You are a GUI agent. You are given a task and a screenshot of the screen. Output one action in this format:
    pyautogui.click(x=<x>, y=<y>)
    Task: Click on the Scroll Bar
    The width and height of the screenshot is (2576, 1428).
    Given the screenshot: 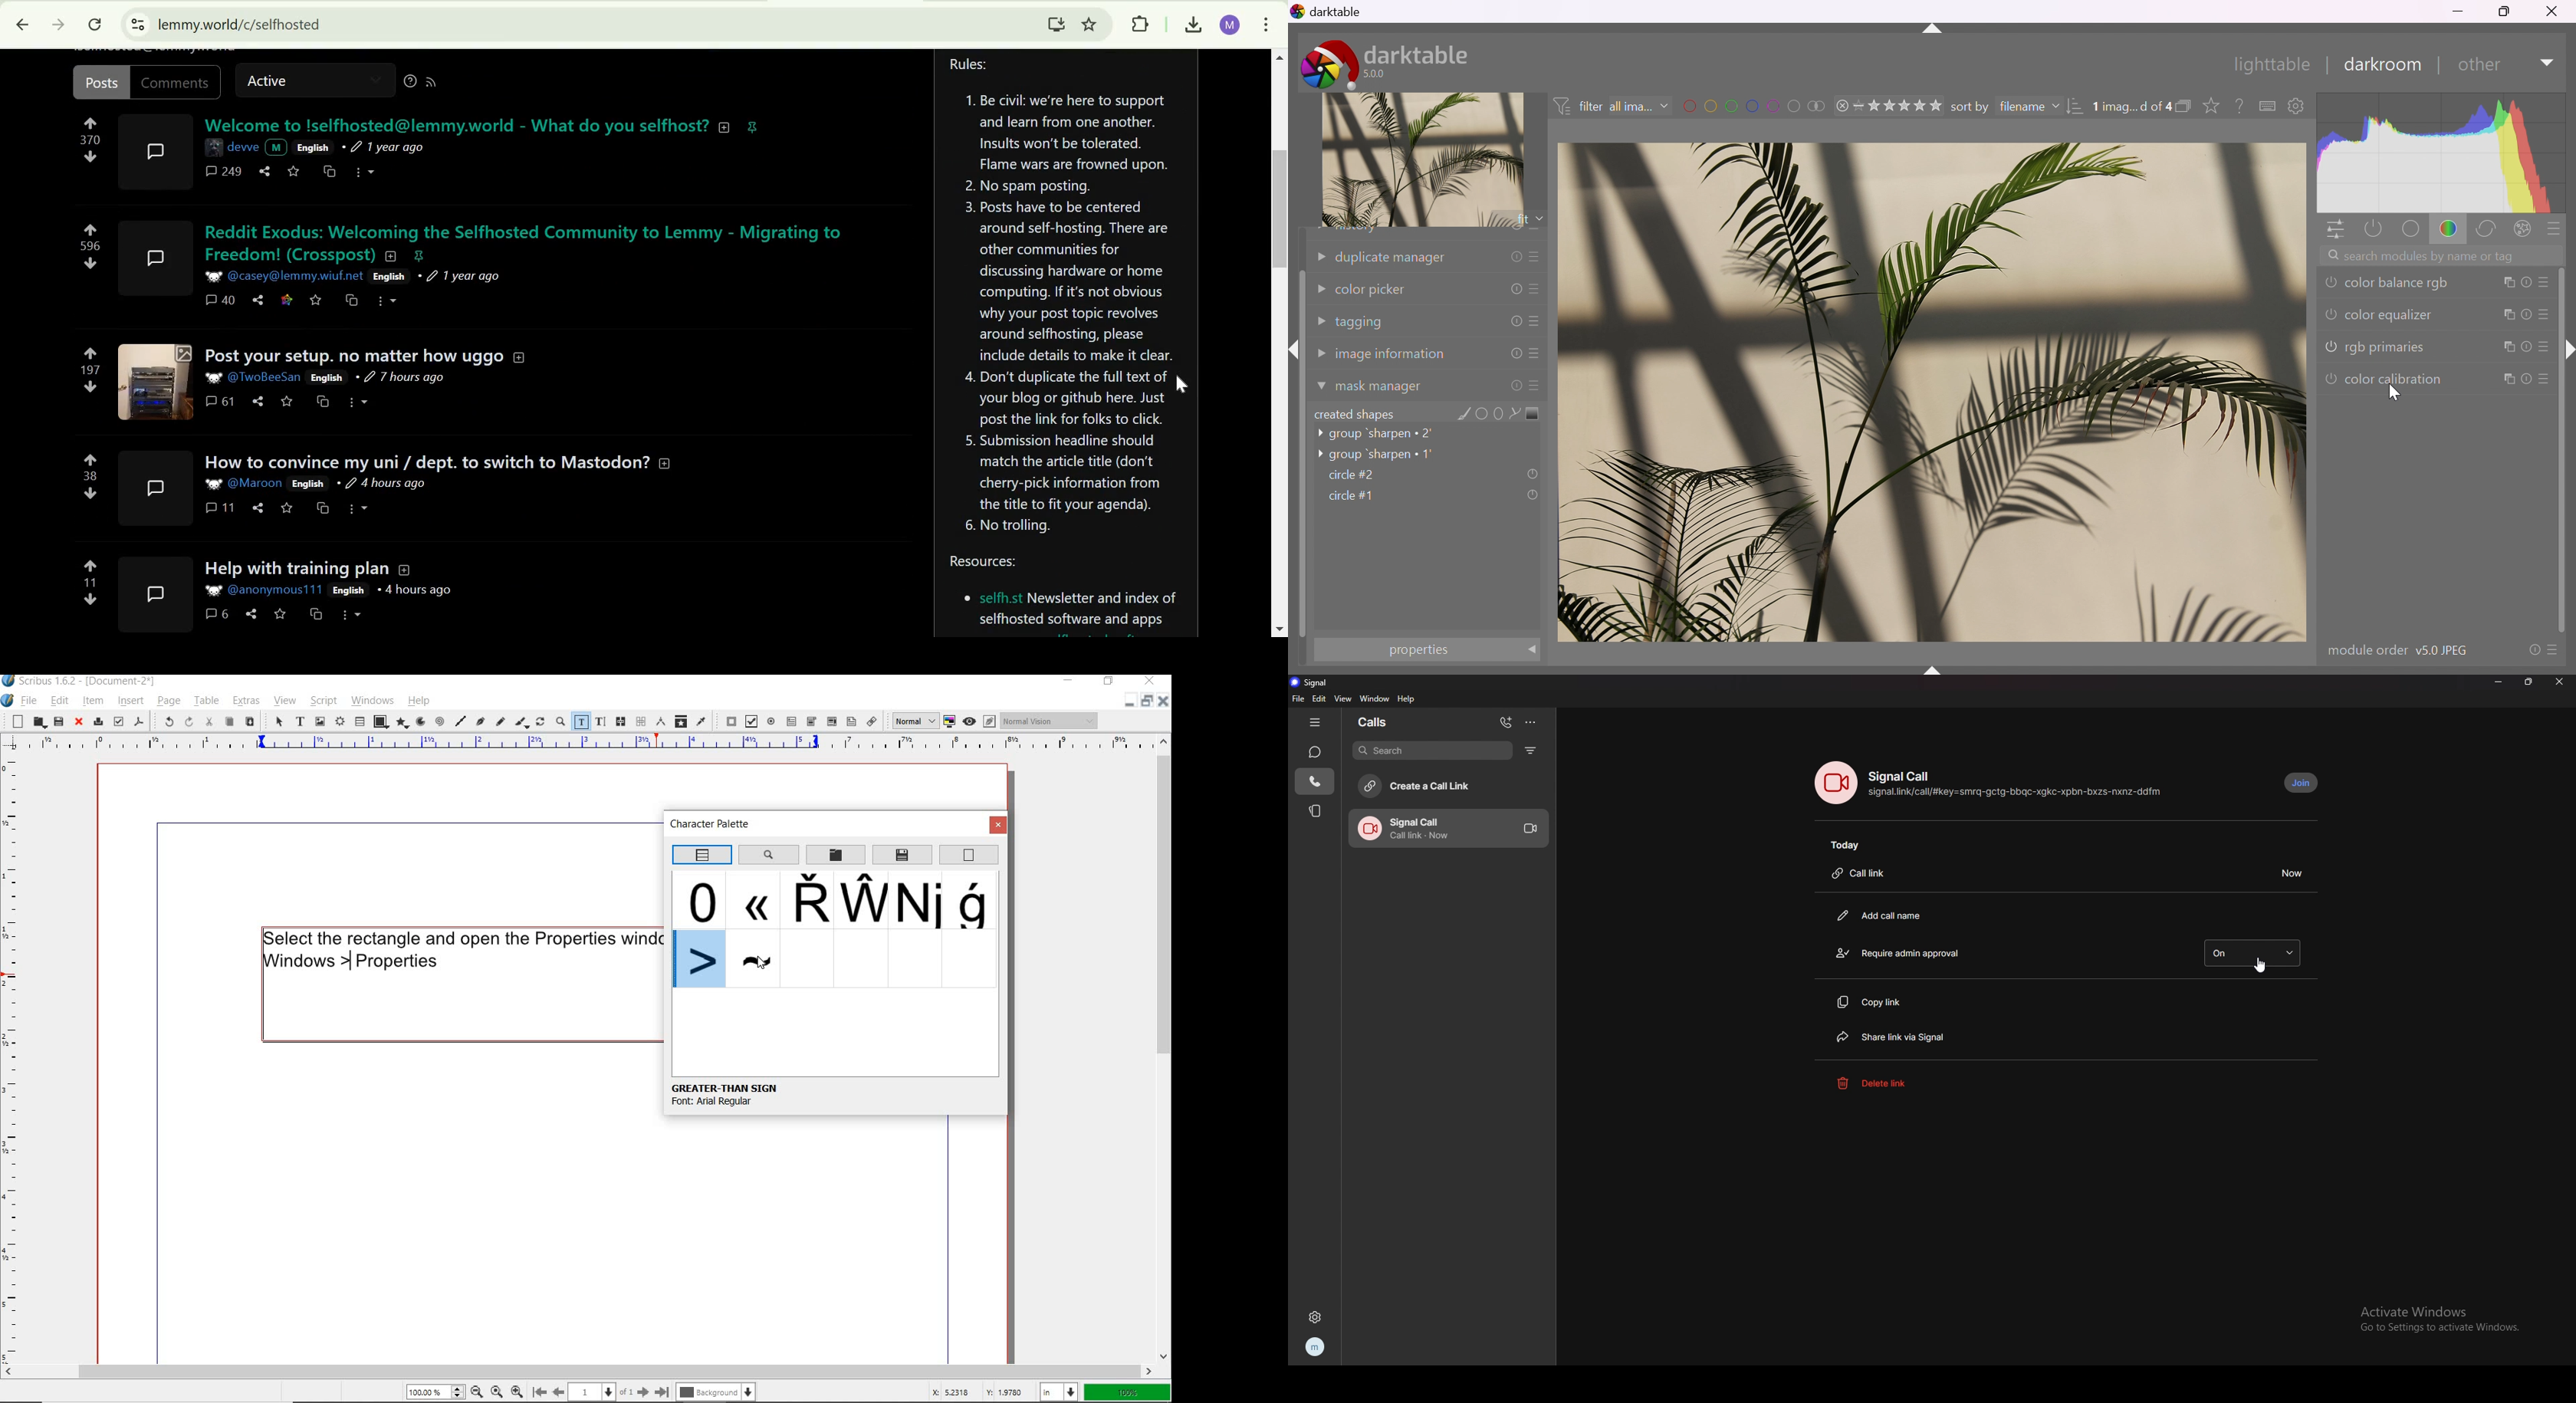 What is the action you would take?
    pyautogui.click(x=587, y=1369)
    